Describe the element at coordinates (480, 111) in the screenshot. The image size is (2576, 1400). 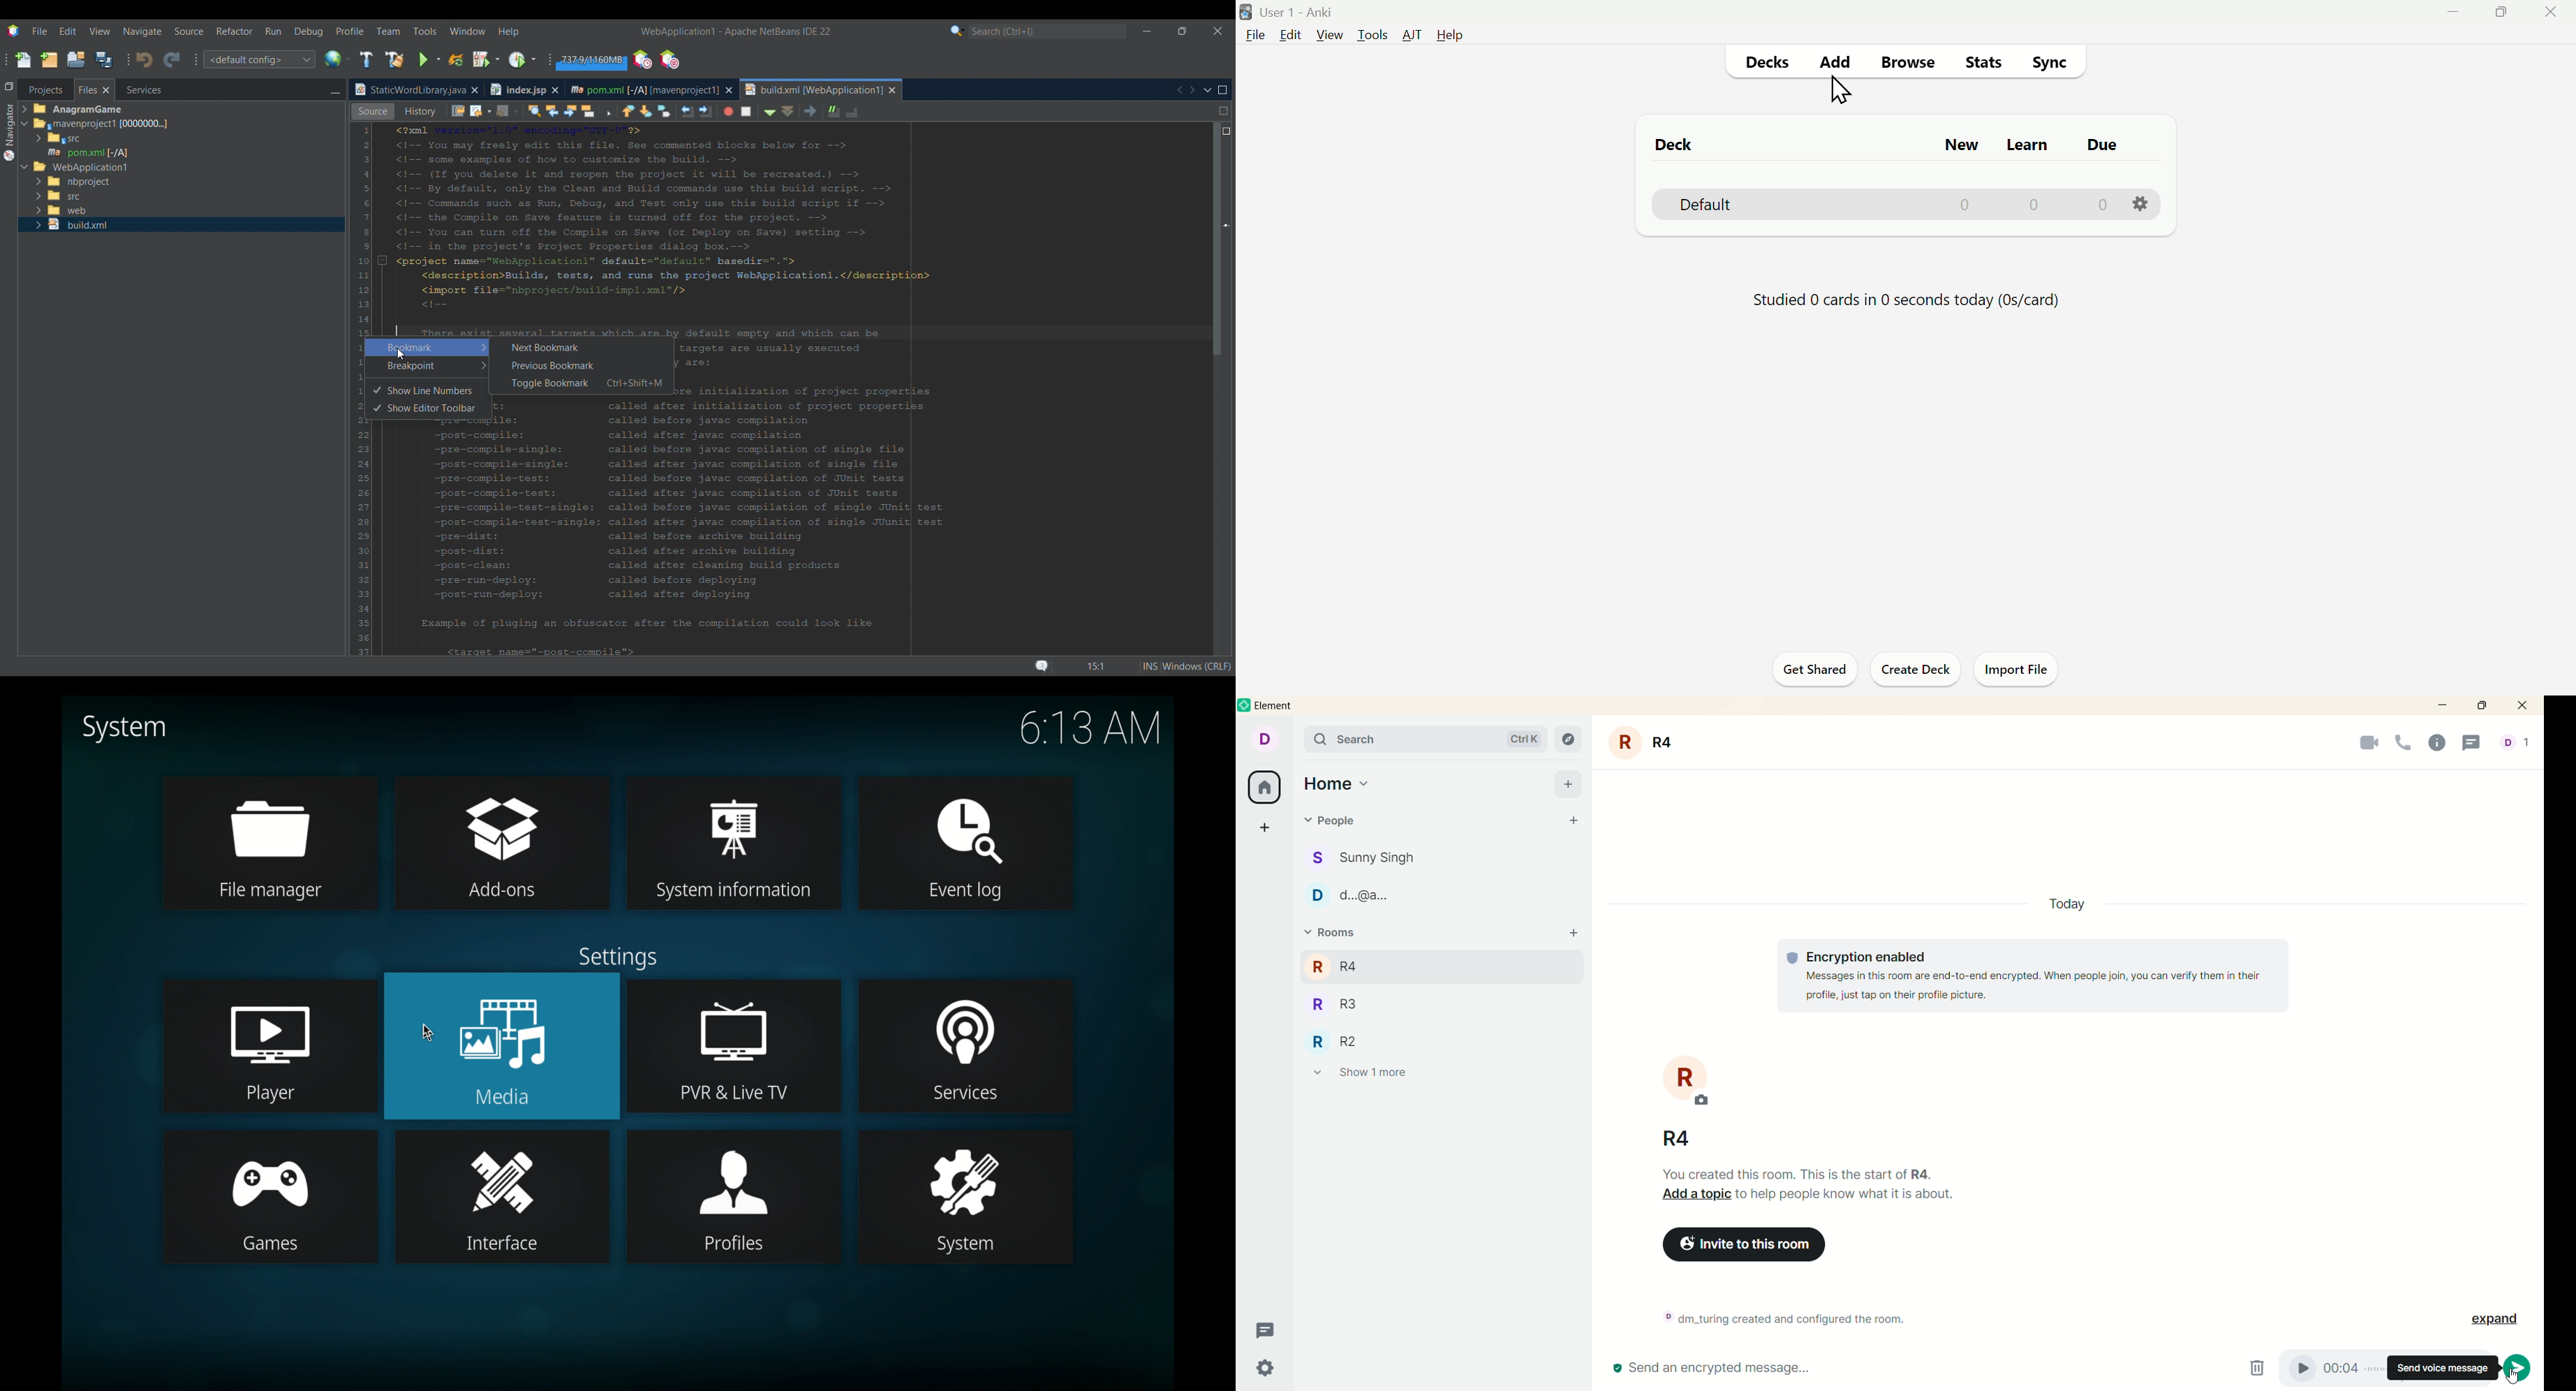
I see `Effective view` at that location.